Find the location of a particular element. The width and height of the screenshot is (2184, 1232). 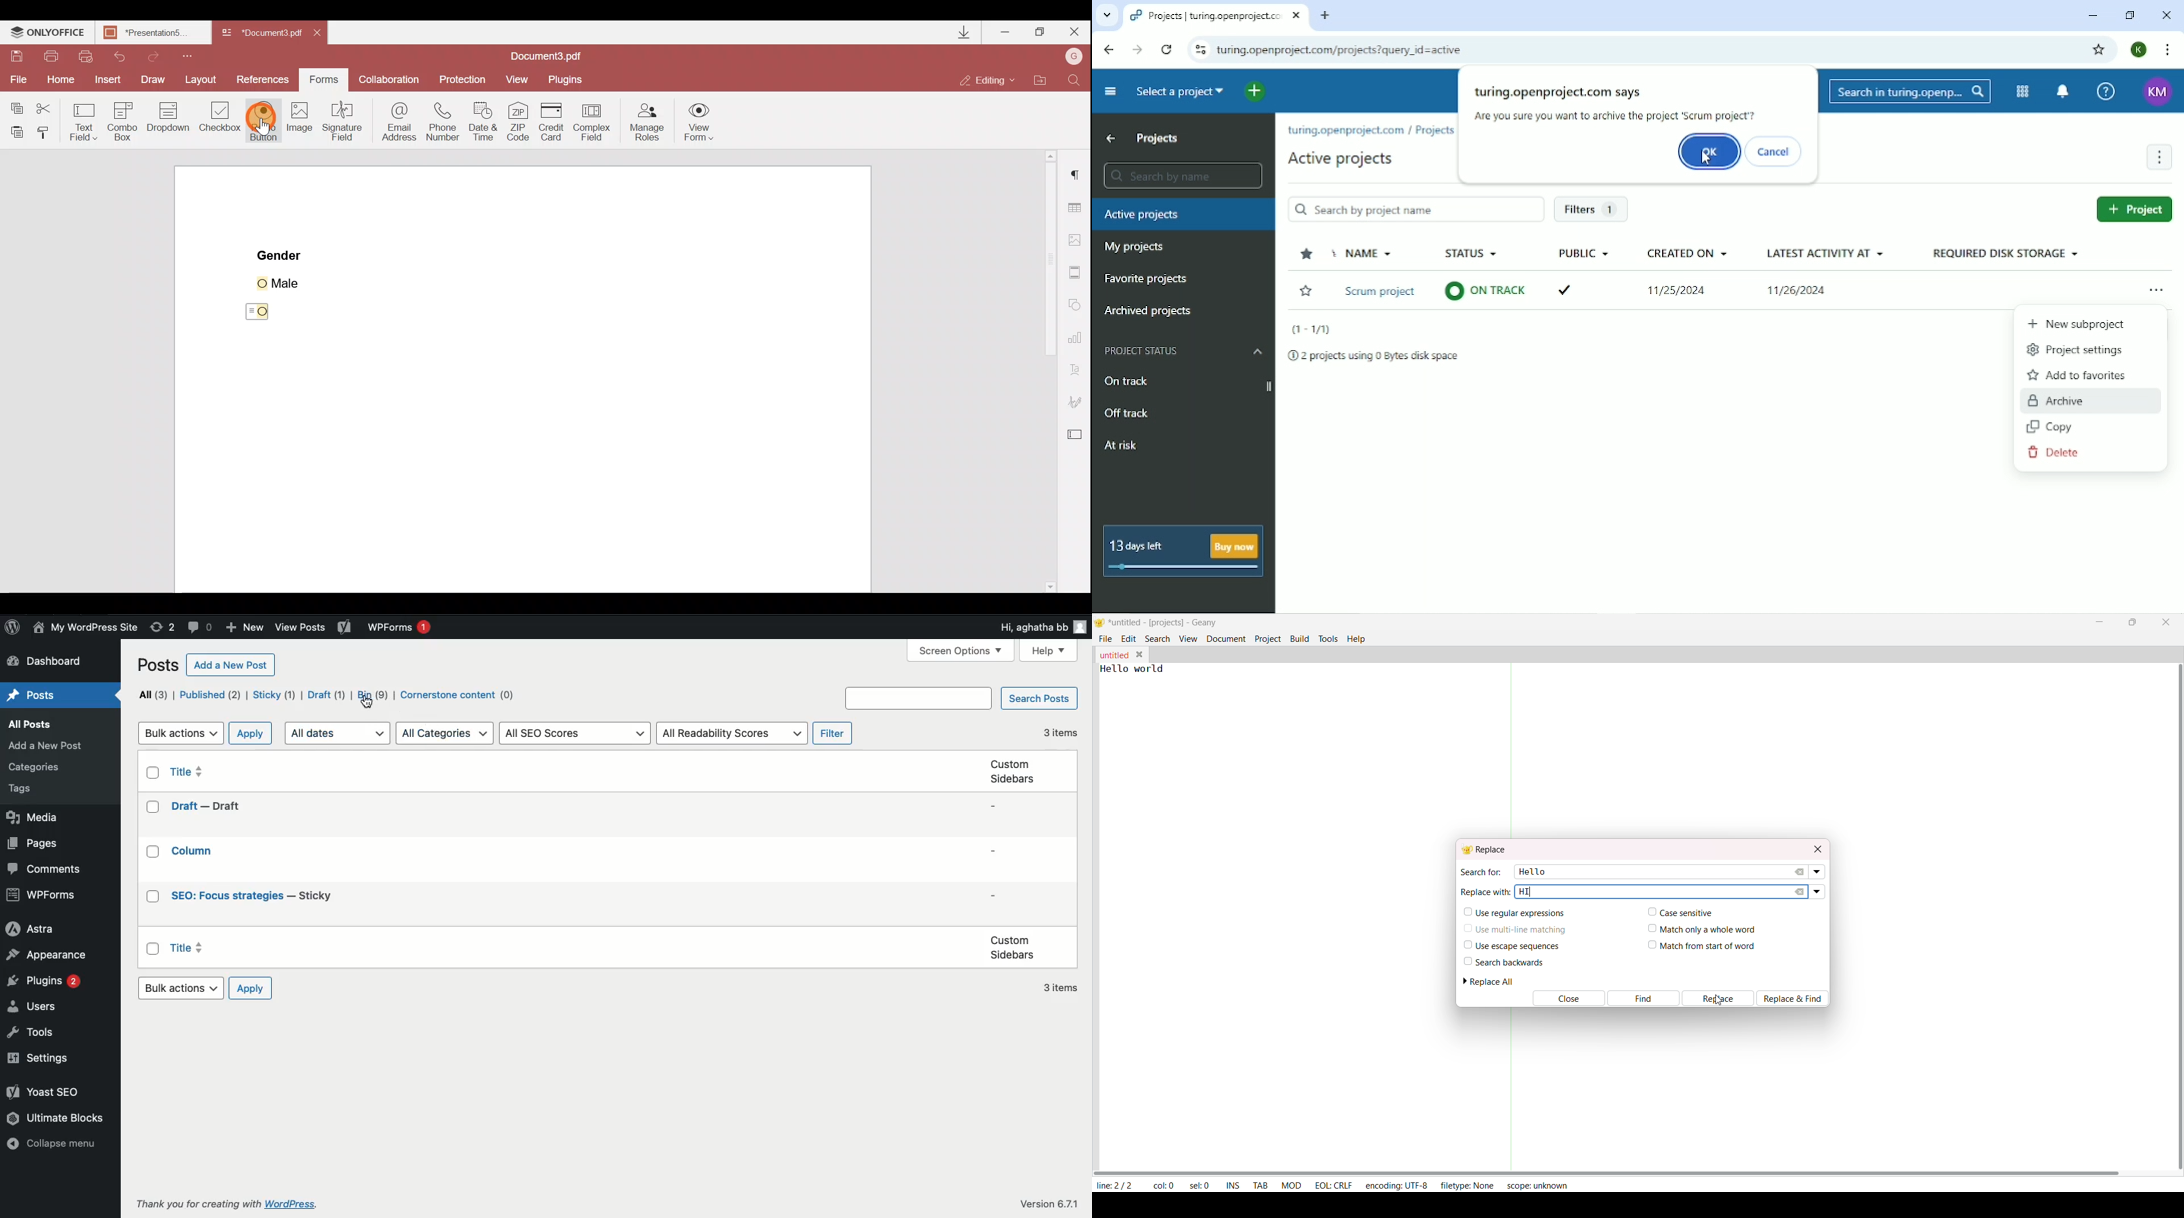

Checkbox is located at coordinates (154, 950).